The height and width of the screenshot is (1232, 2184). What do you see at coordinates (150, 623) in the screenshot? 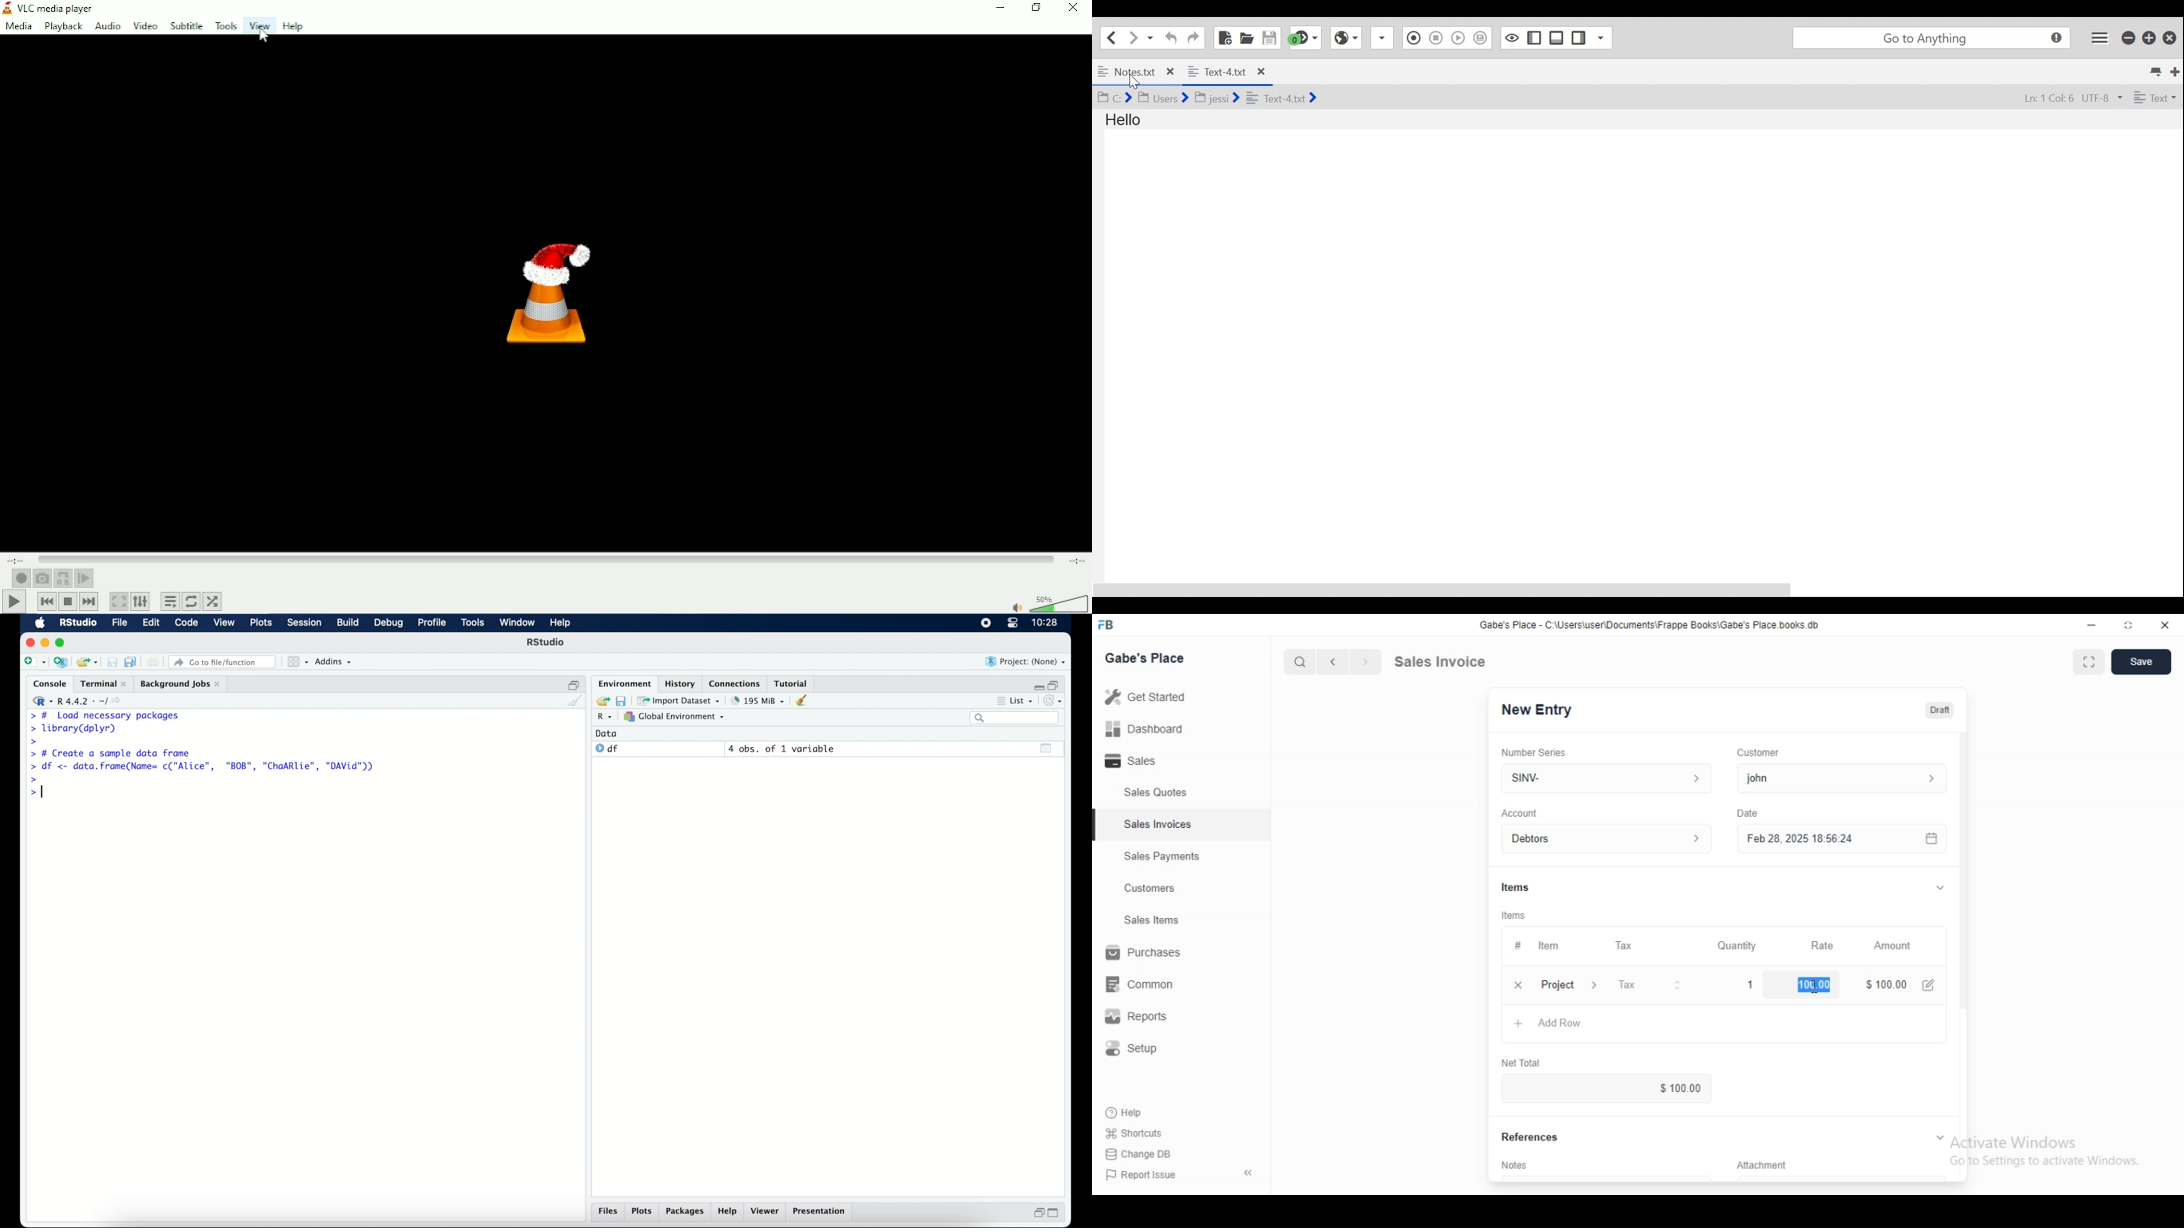
I see `edit` at bounding box center [150, 623].